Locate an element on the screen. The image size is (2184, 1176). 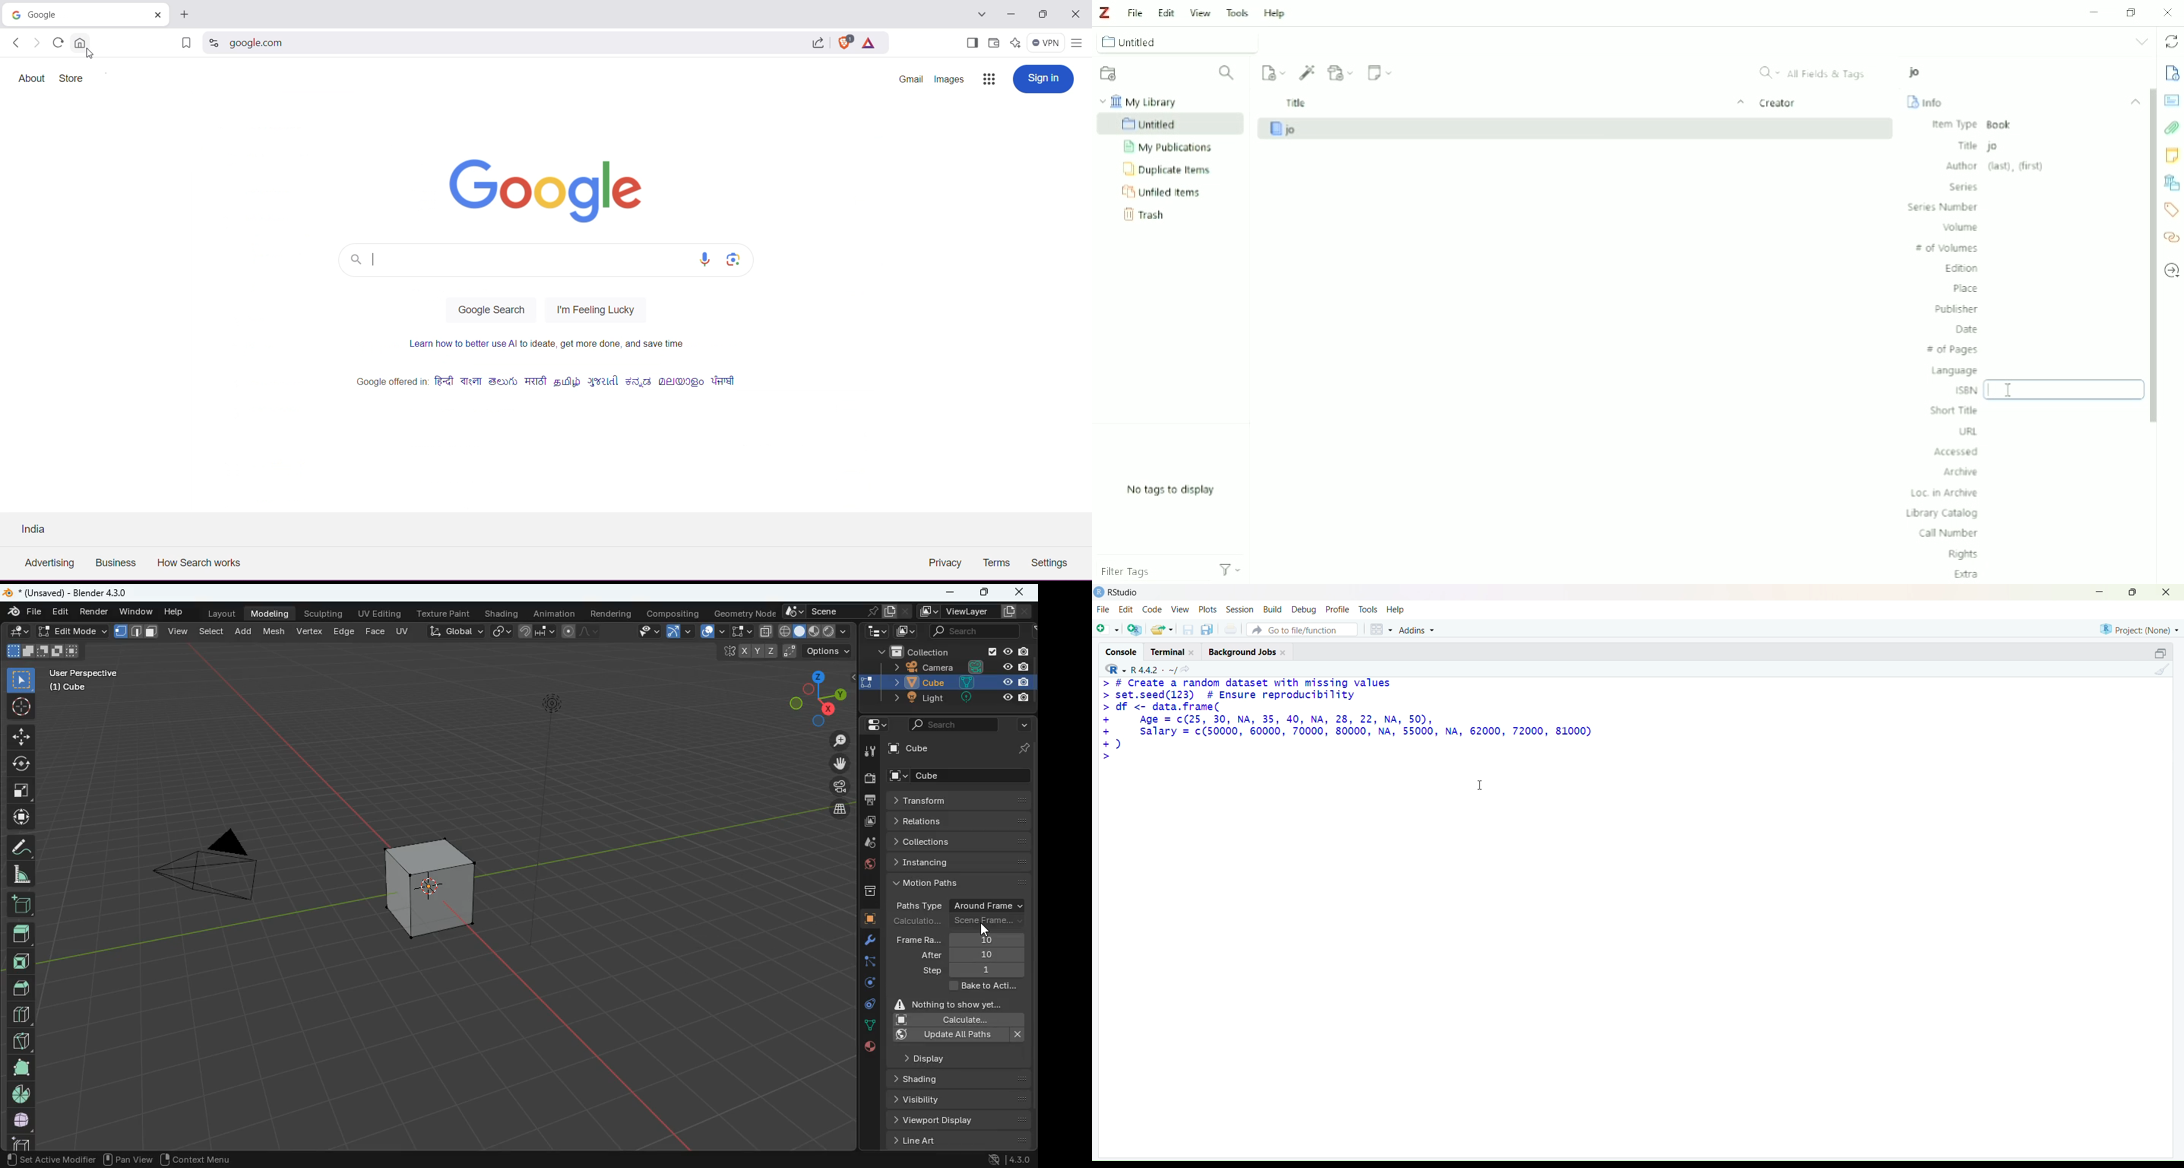
console is located at coordinates (1122, 651).